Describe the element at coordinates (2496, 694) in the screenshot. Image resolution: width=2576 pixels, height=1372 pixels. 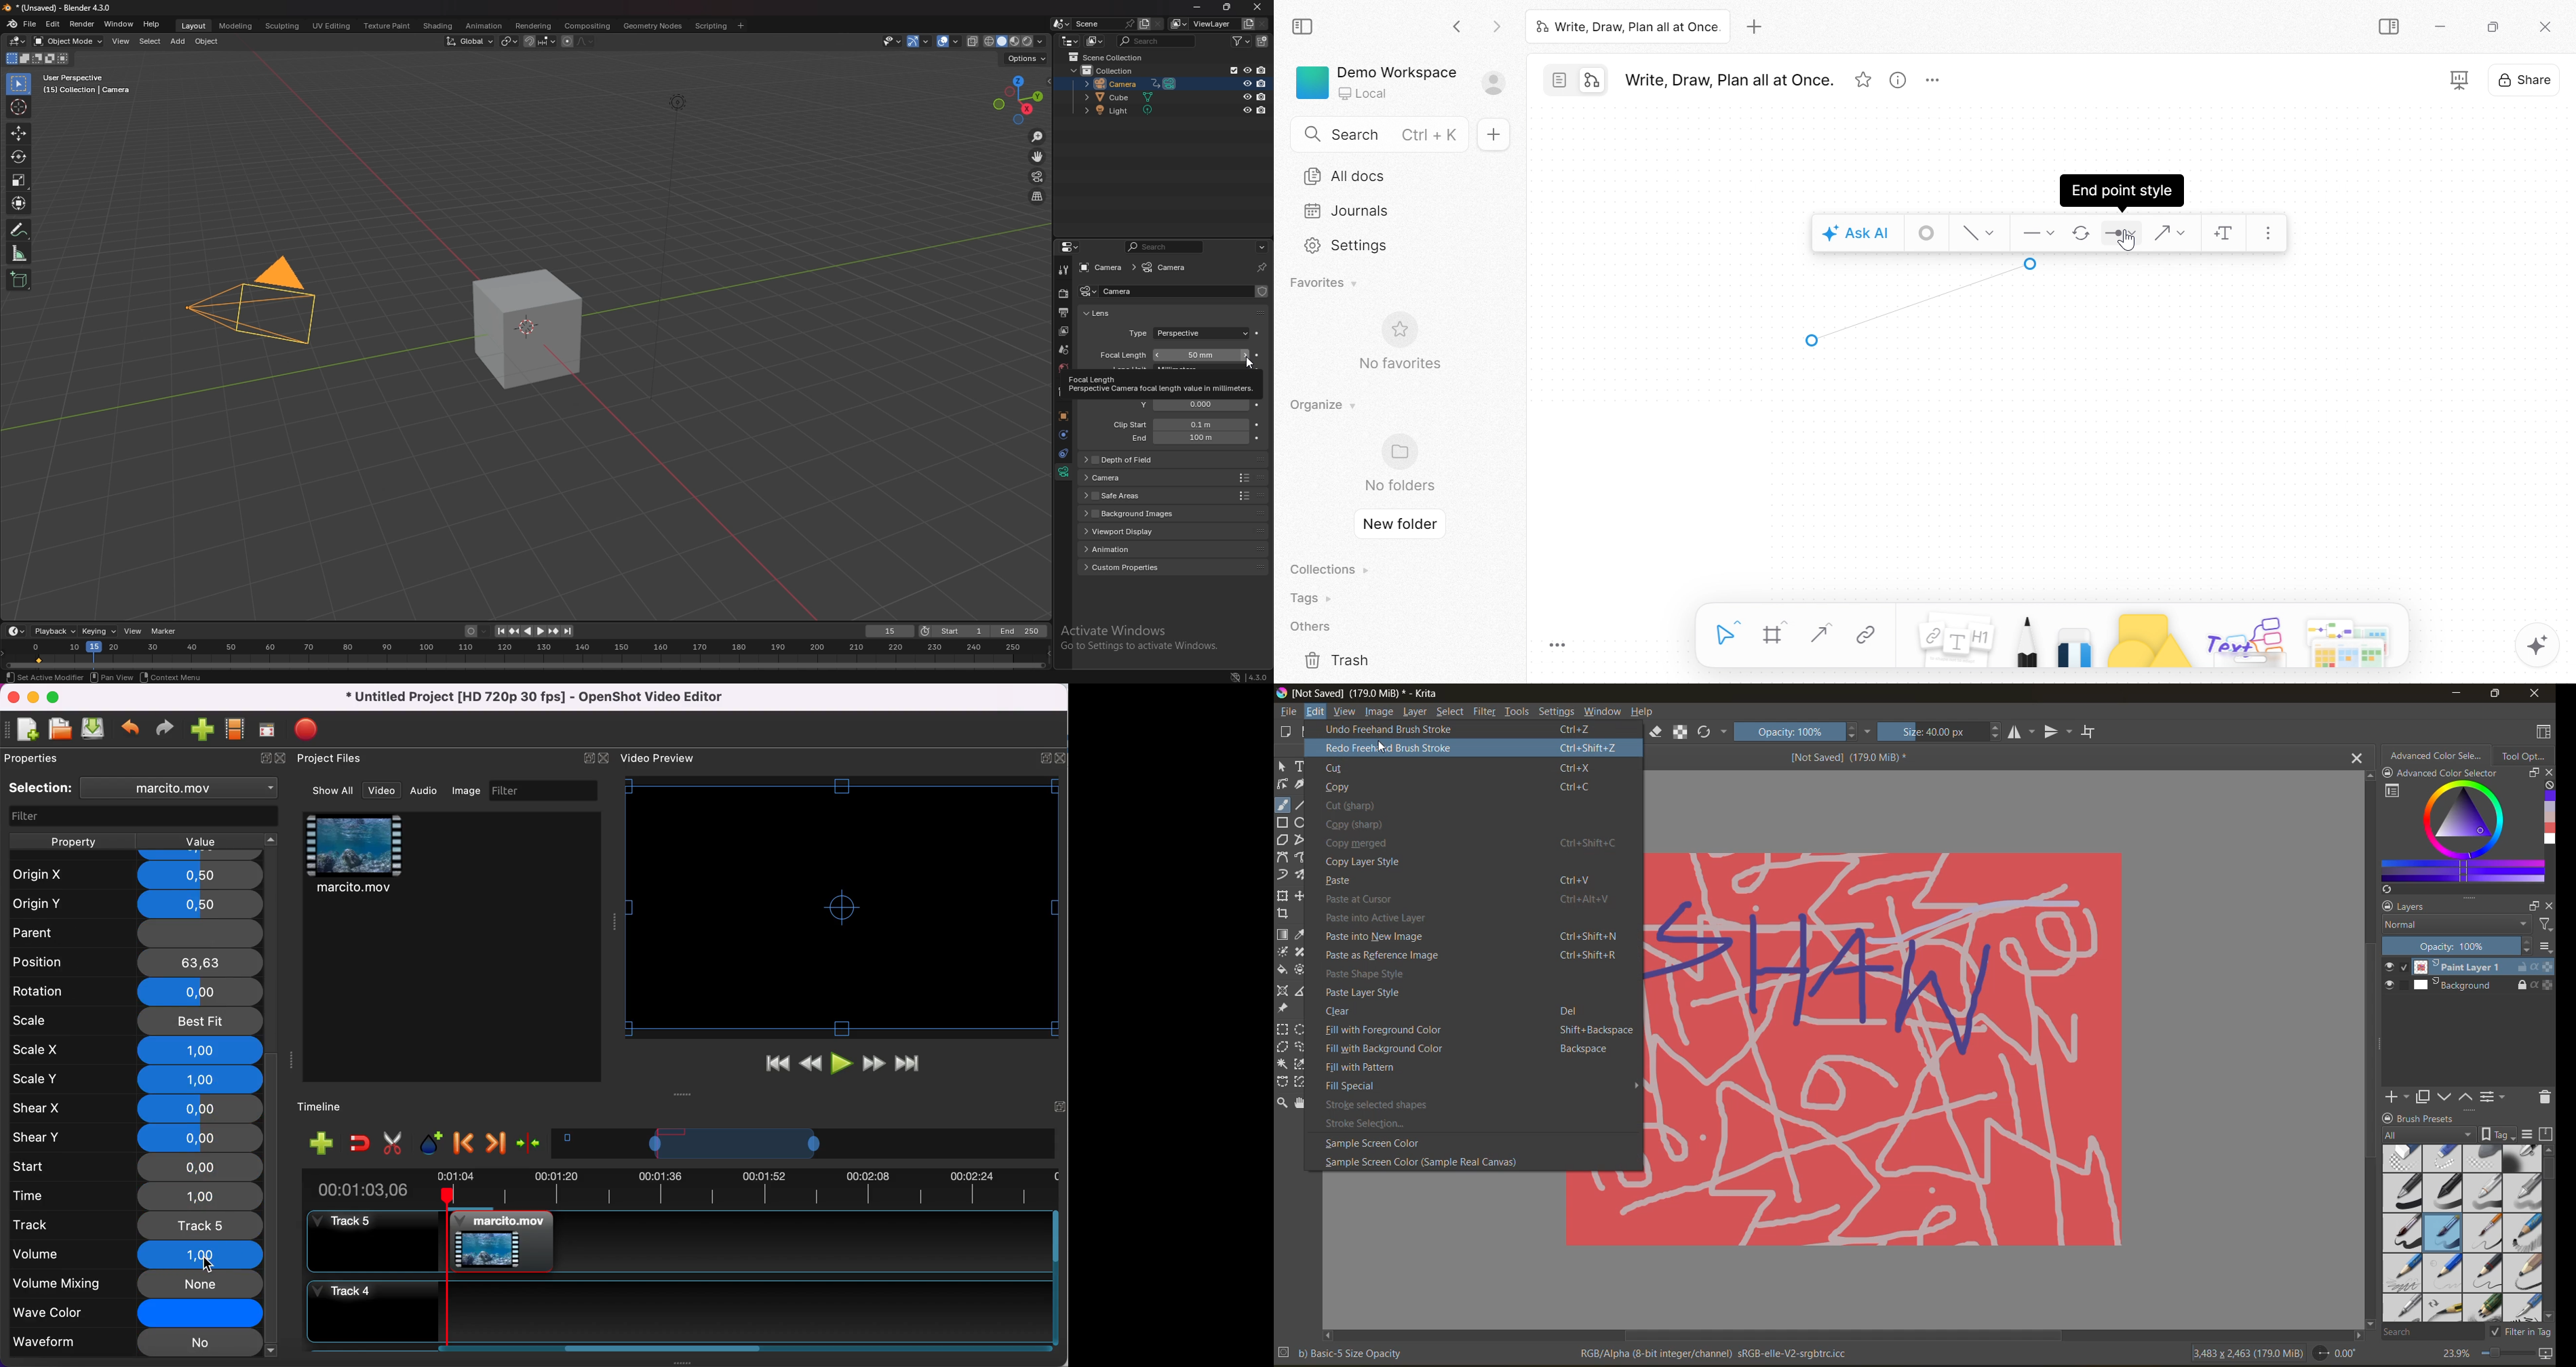
I see `maximize` at that location.